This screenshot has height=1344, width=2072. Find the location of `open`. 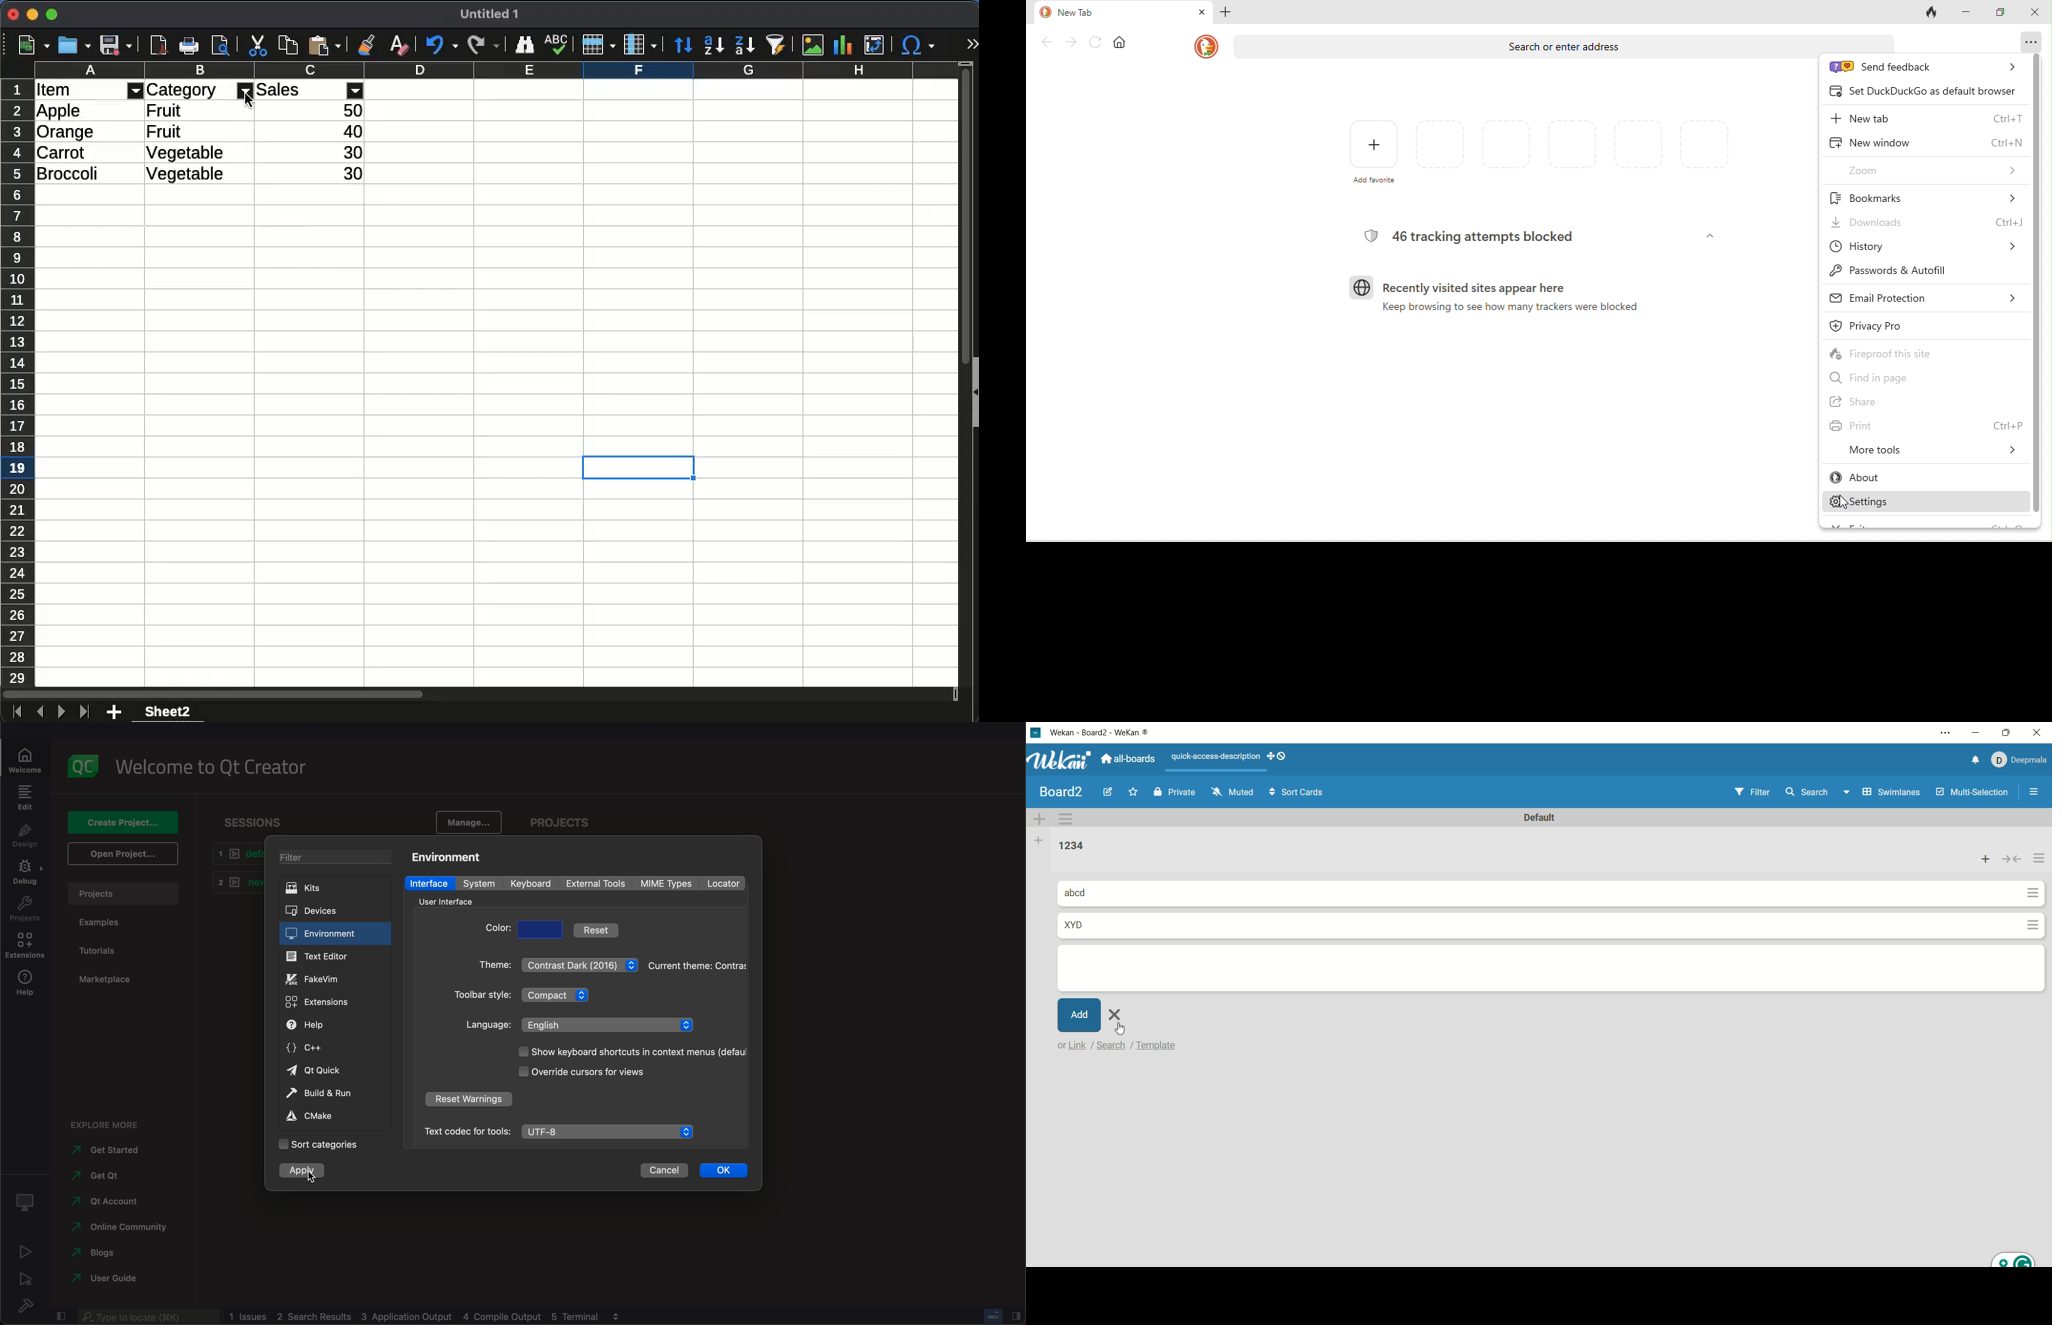

open is located at coordinates (75, 45).